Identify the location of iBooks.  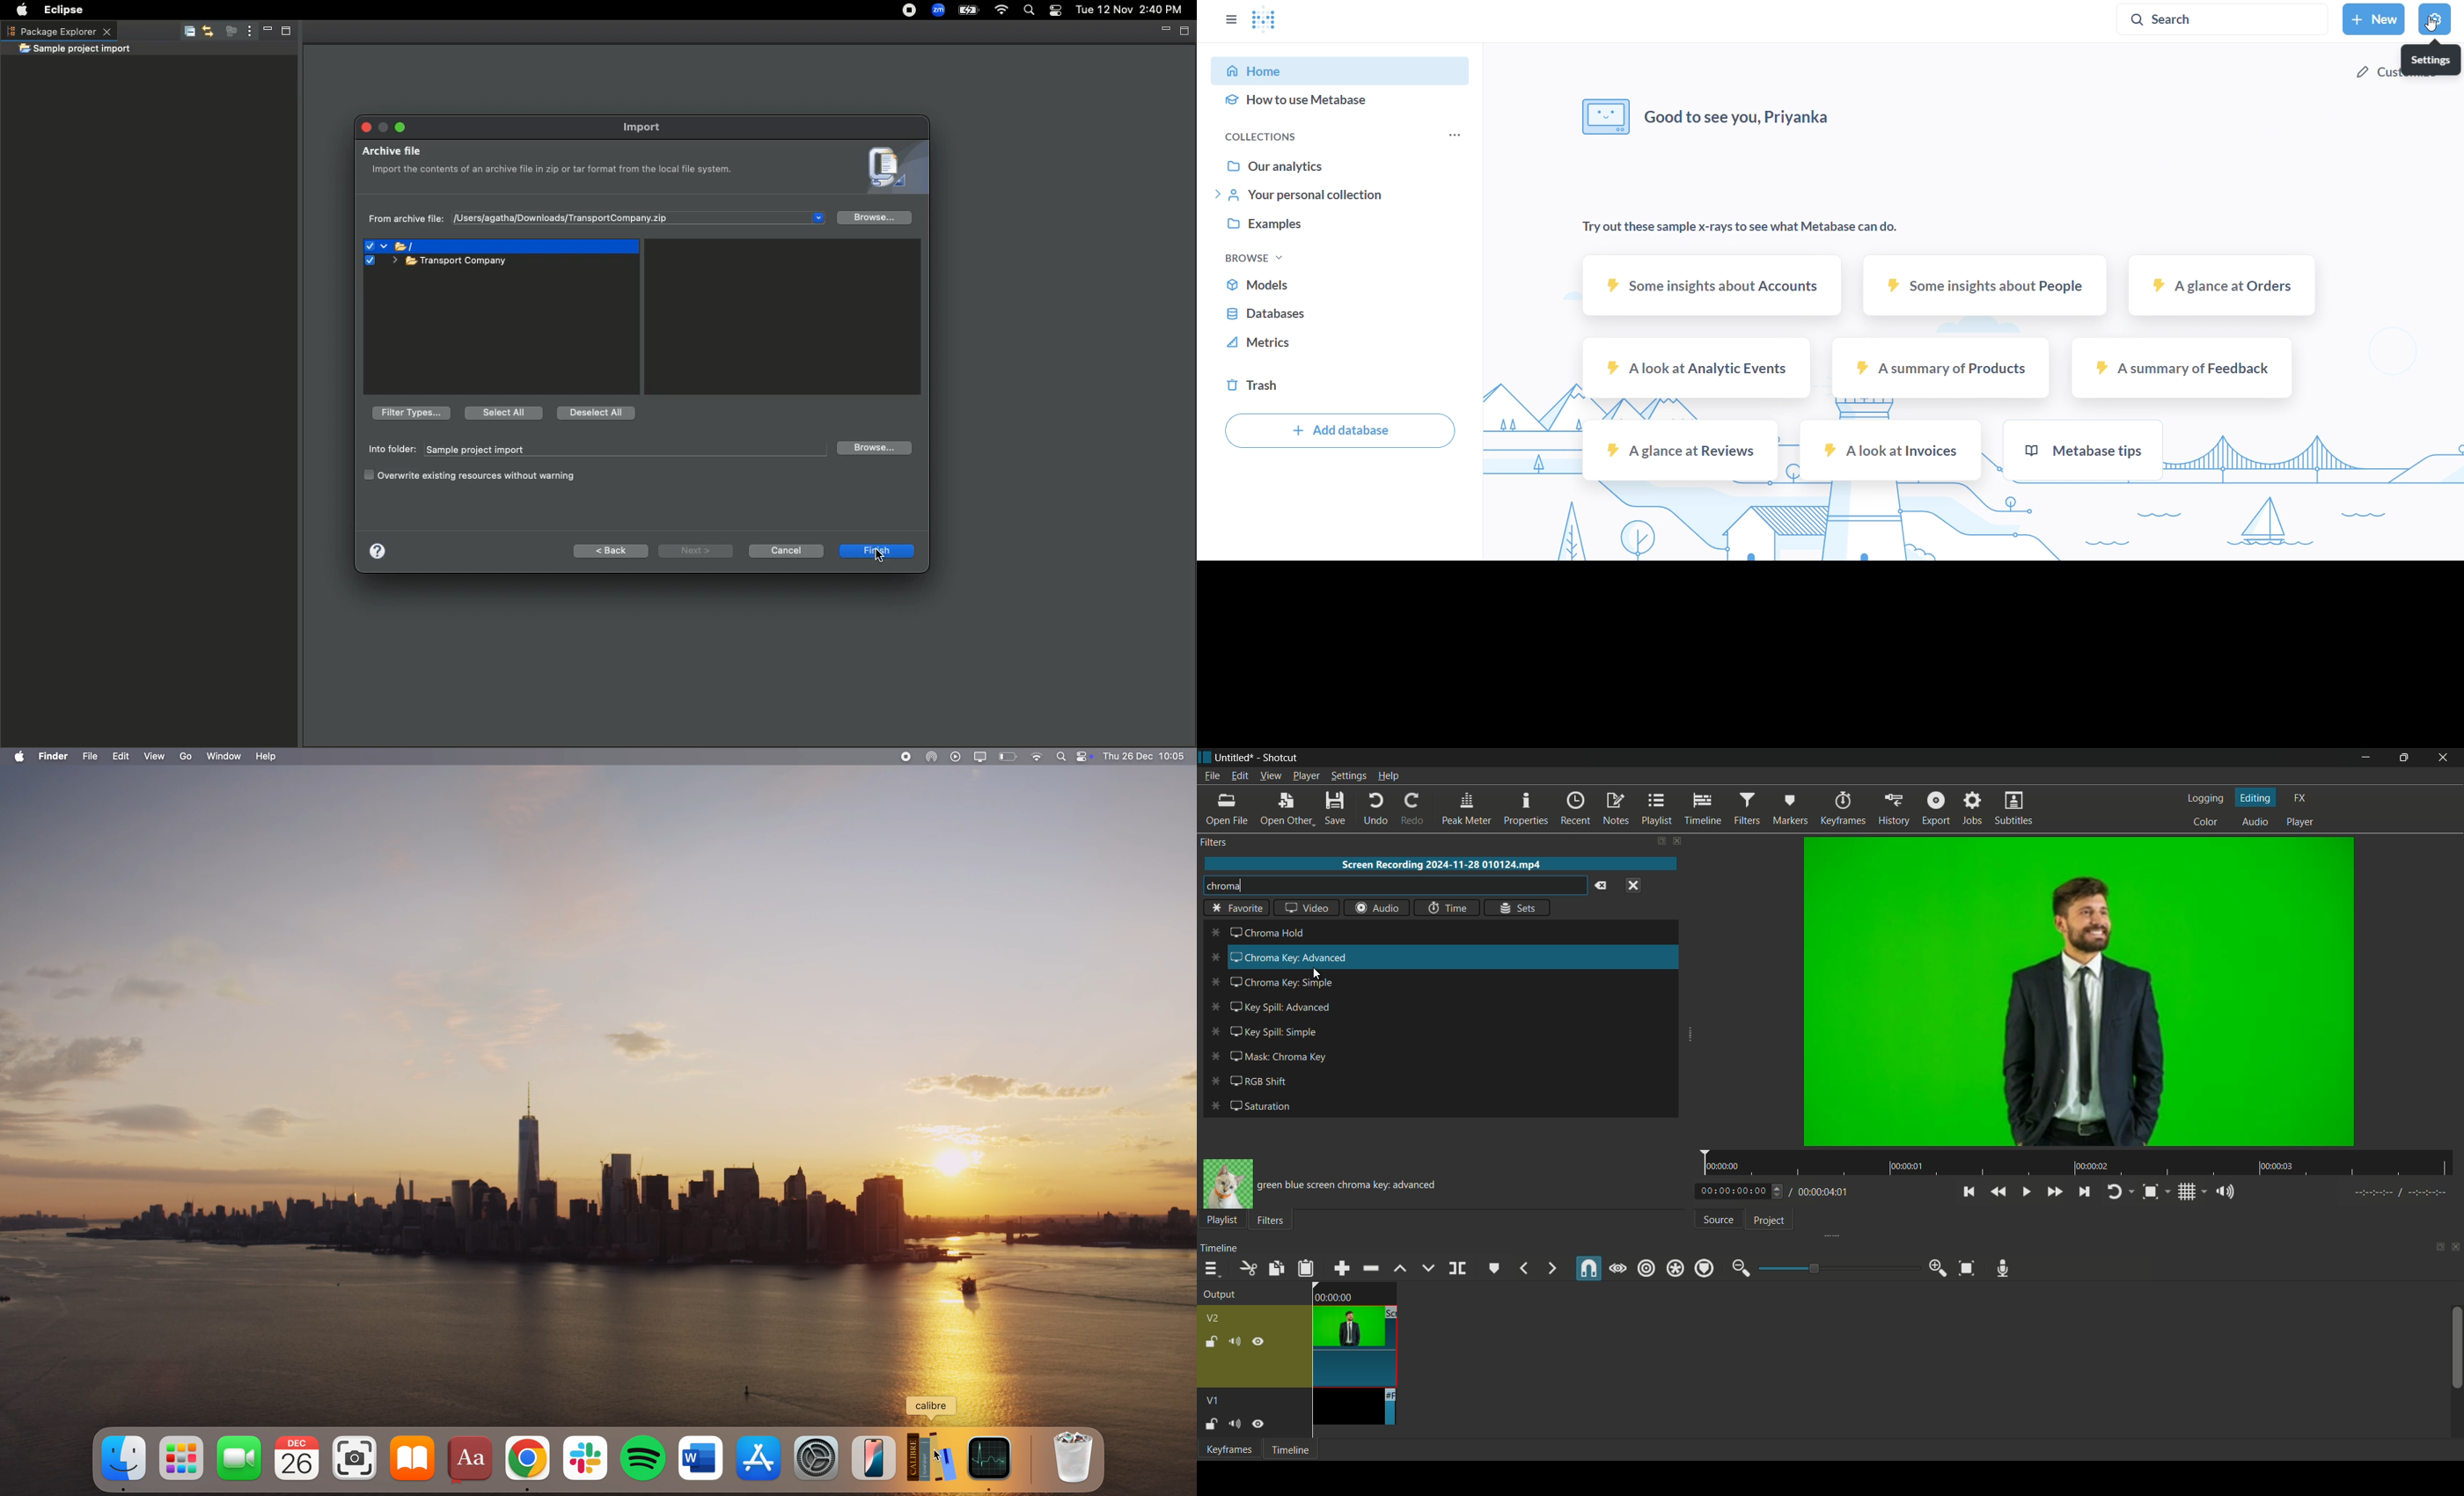
(413, 1458).